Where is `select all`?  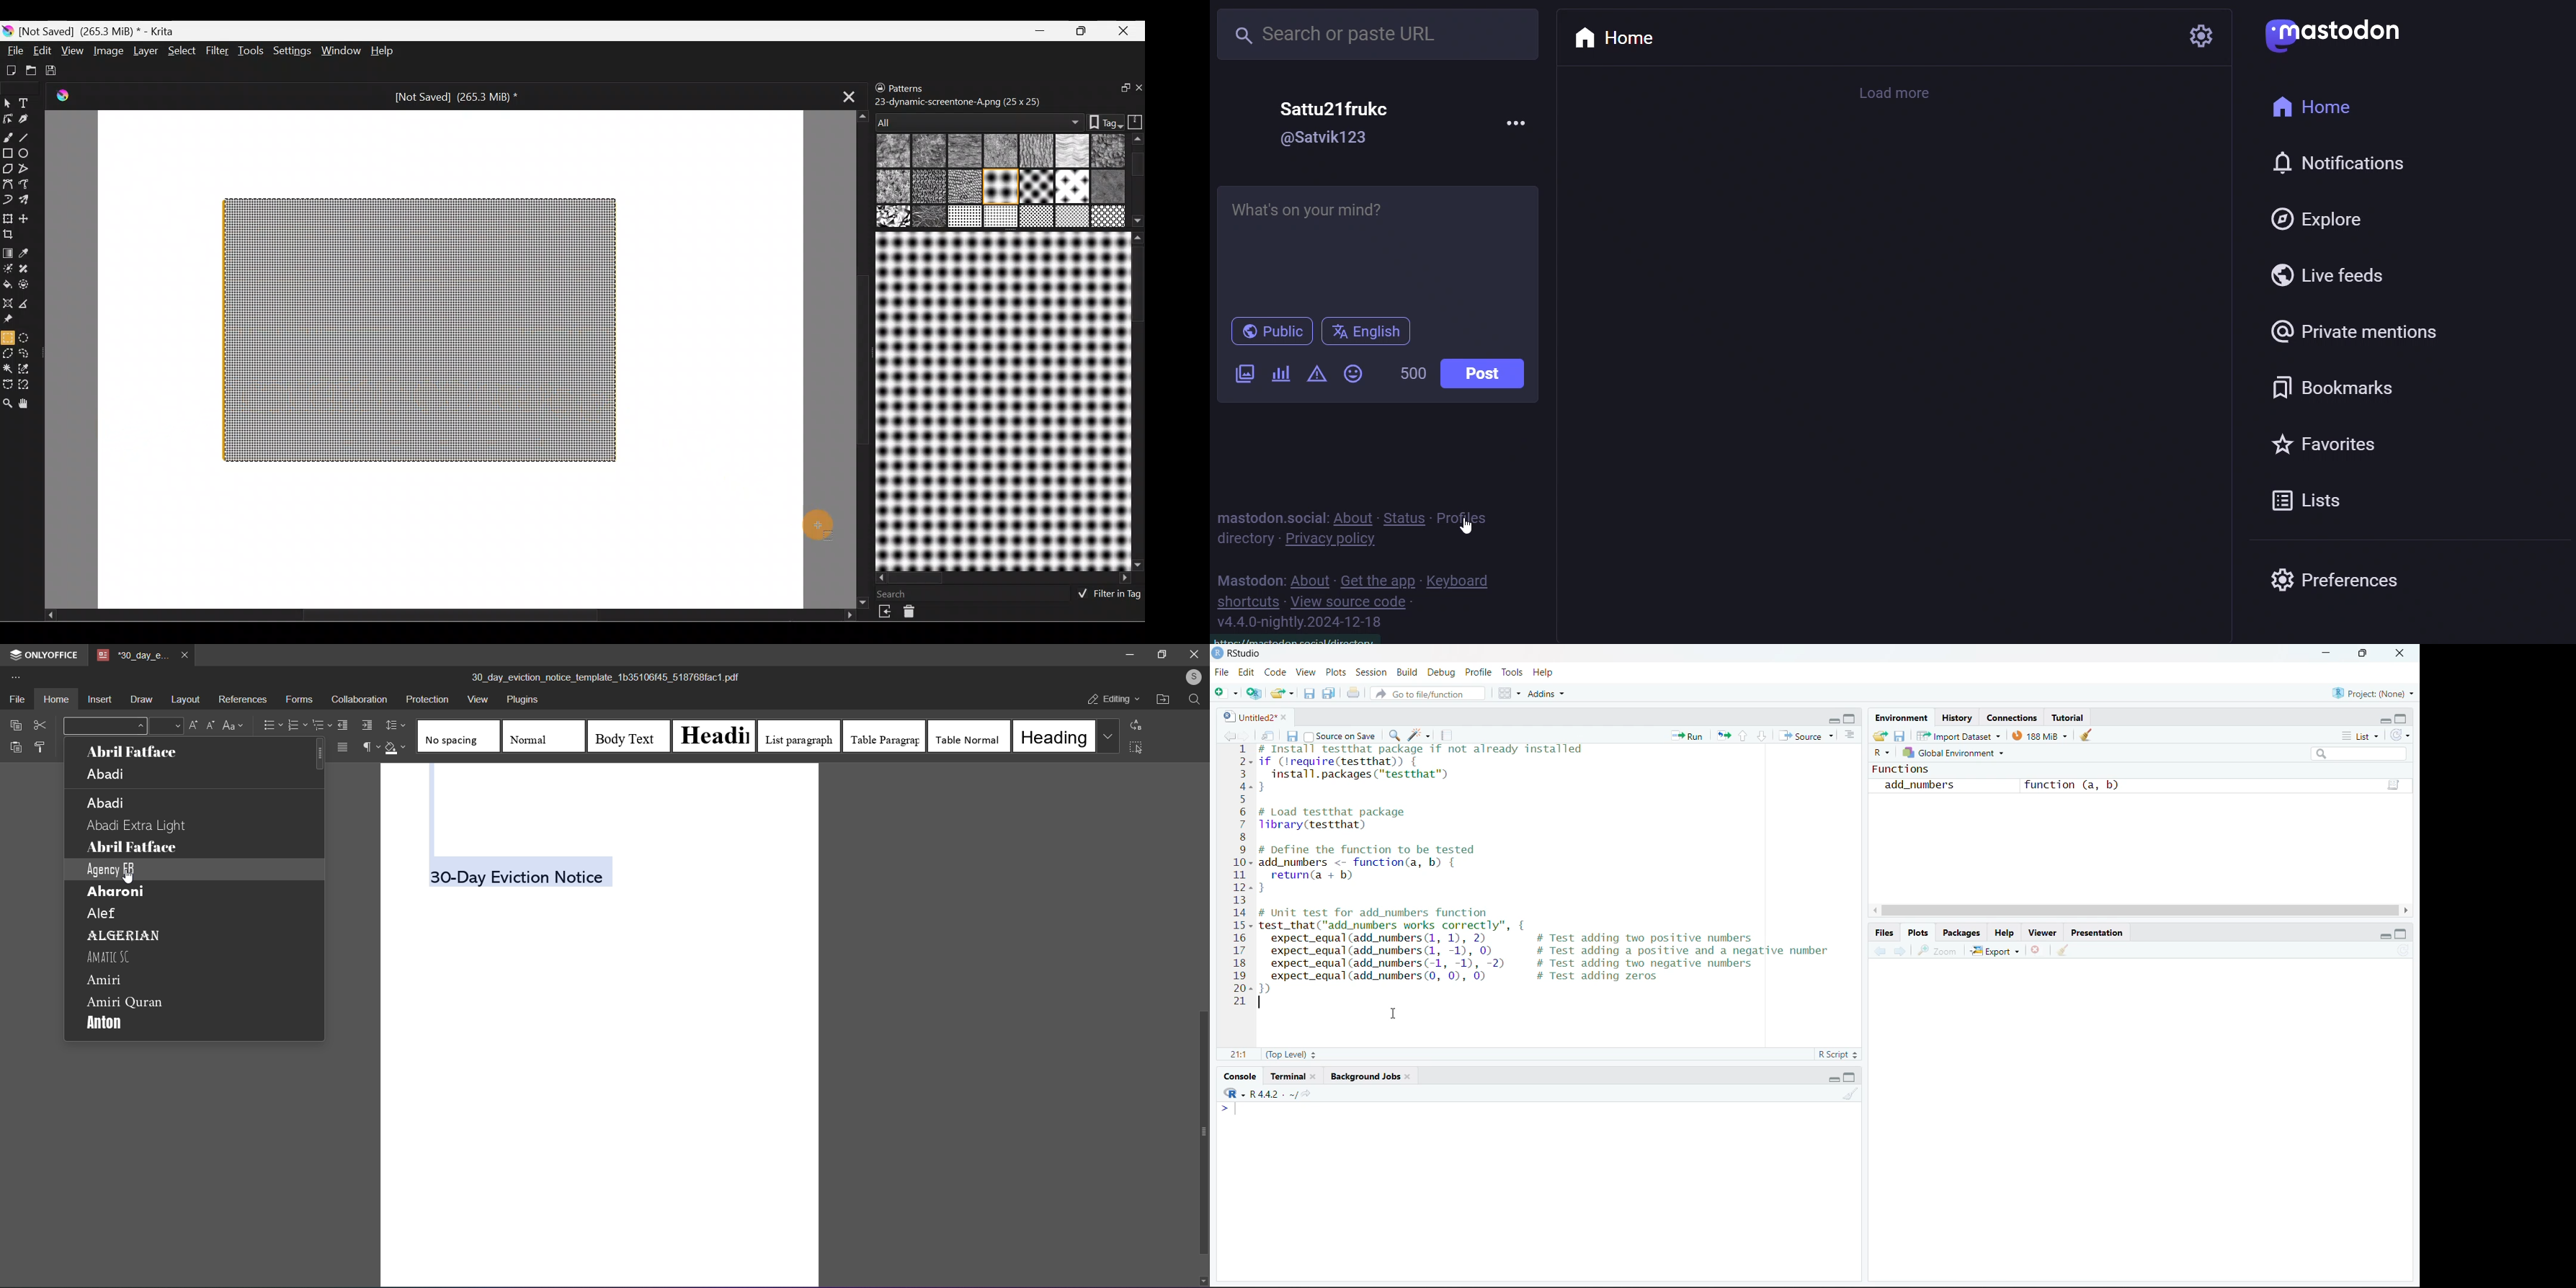 select all is located at coordinates (1136, 749).